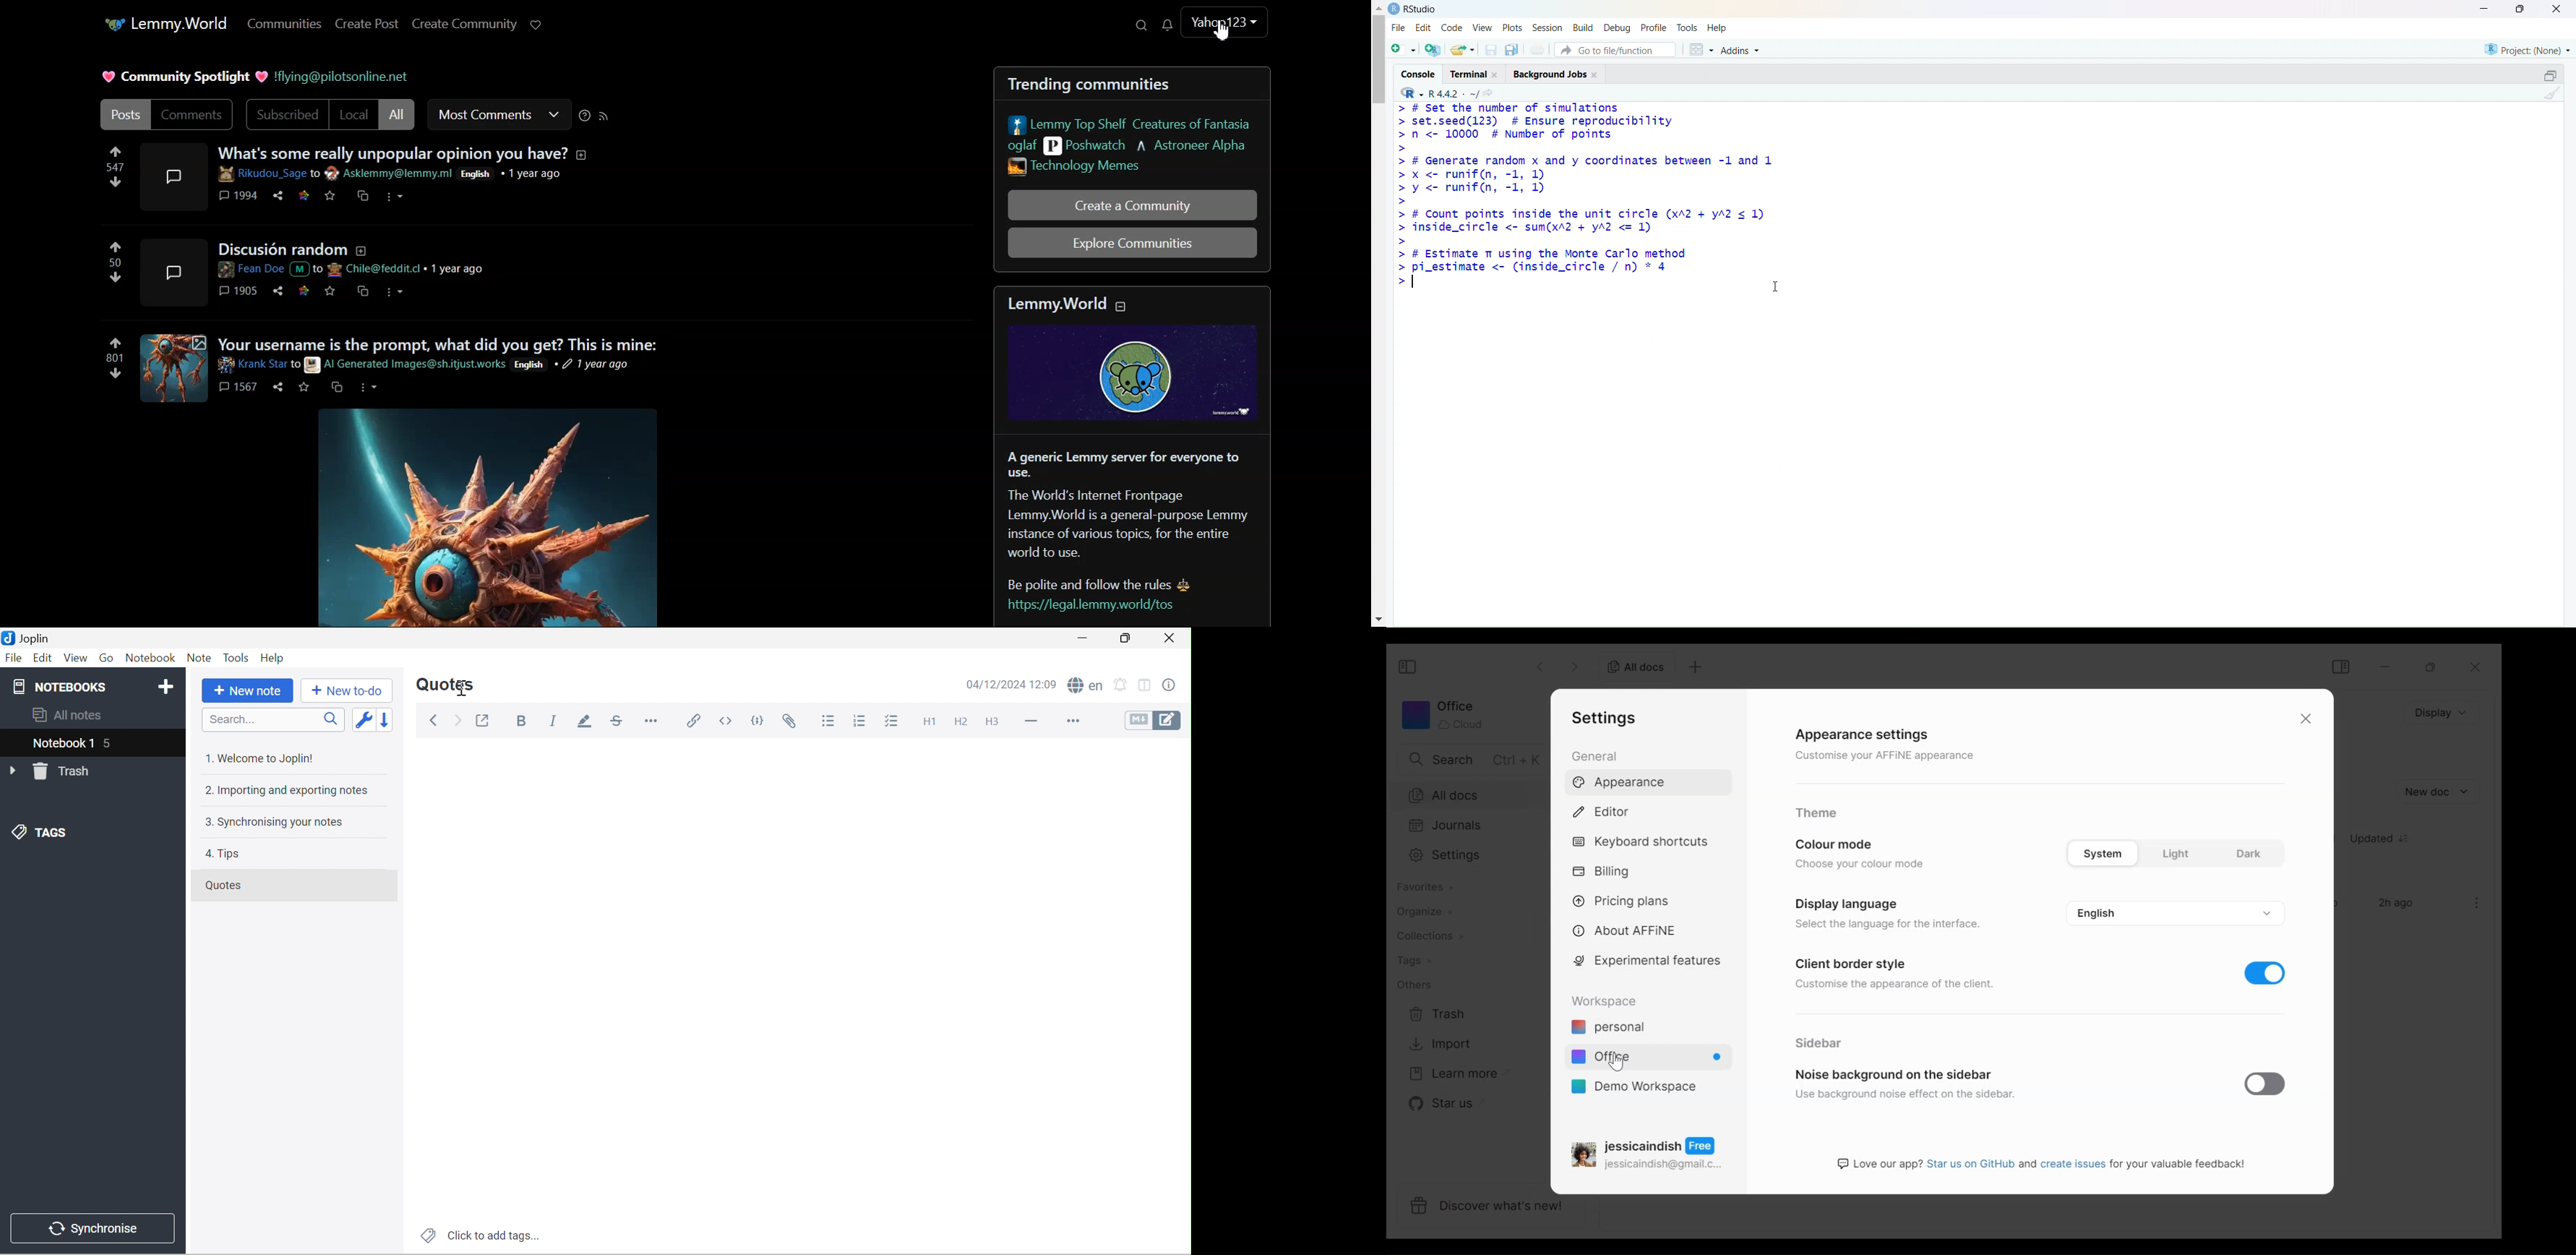  I want to click on Help, so click(1720, 27).